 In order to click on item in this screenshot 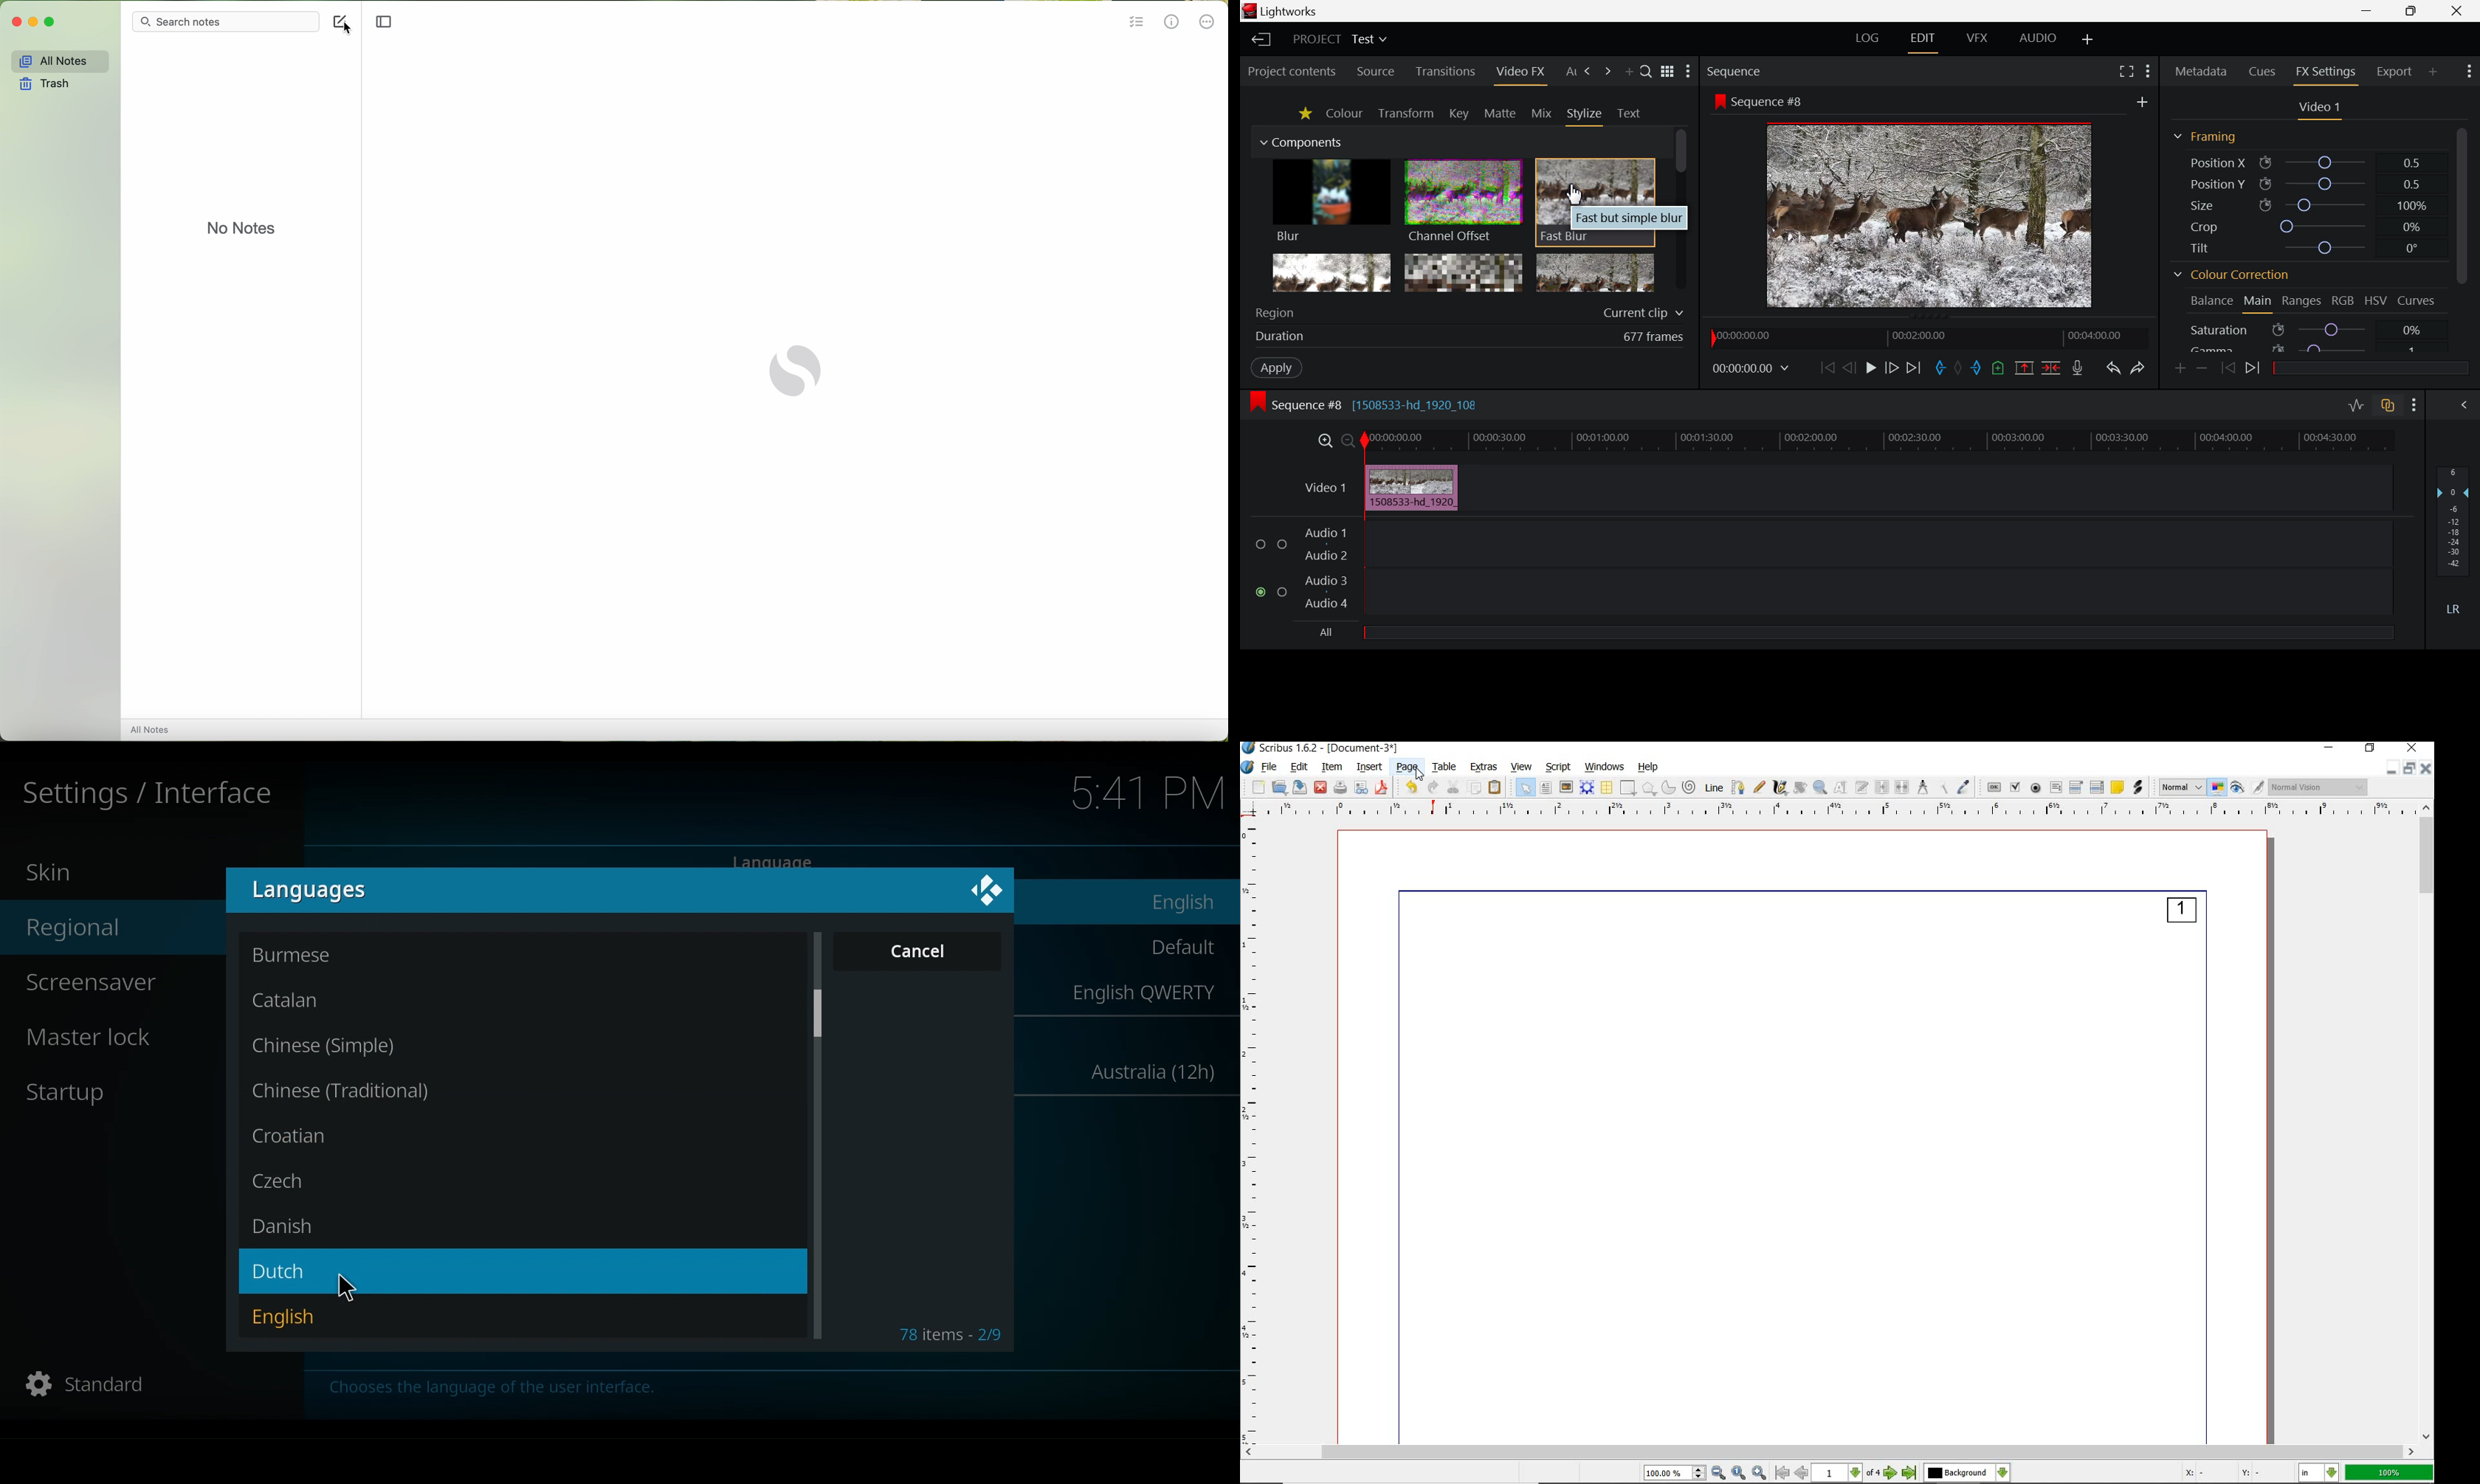, I will do `click(1332, 767)`.